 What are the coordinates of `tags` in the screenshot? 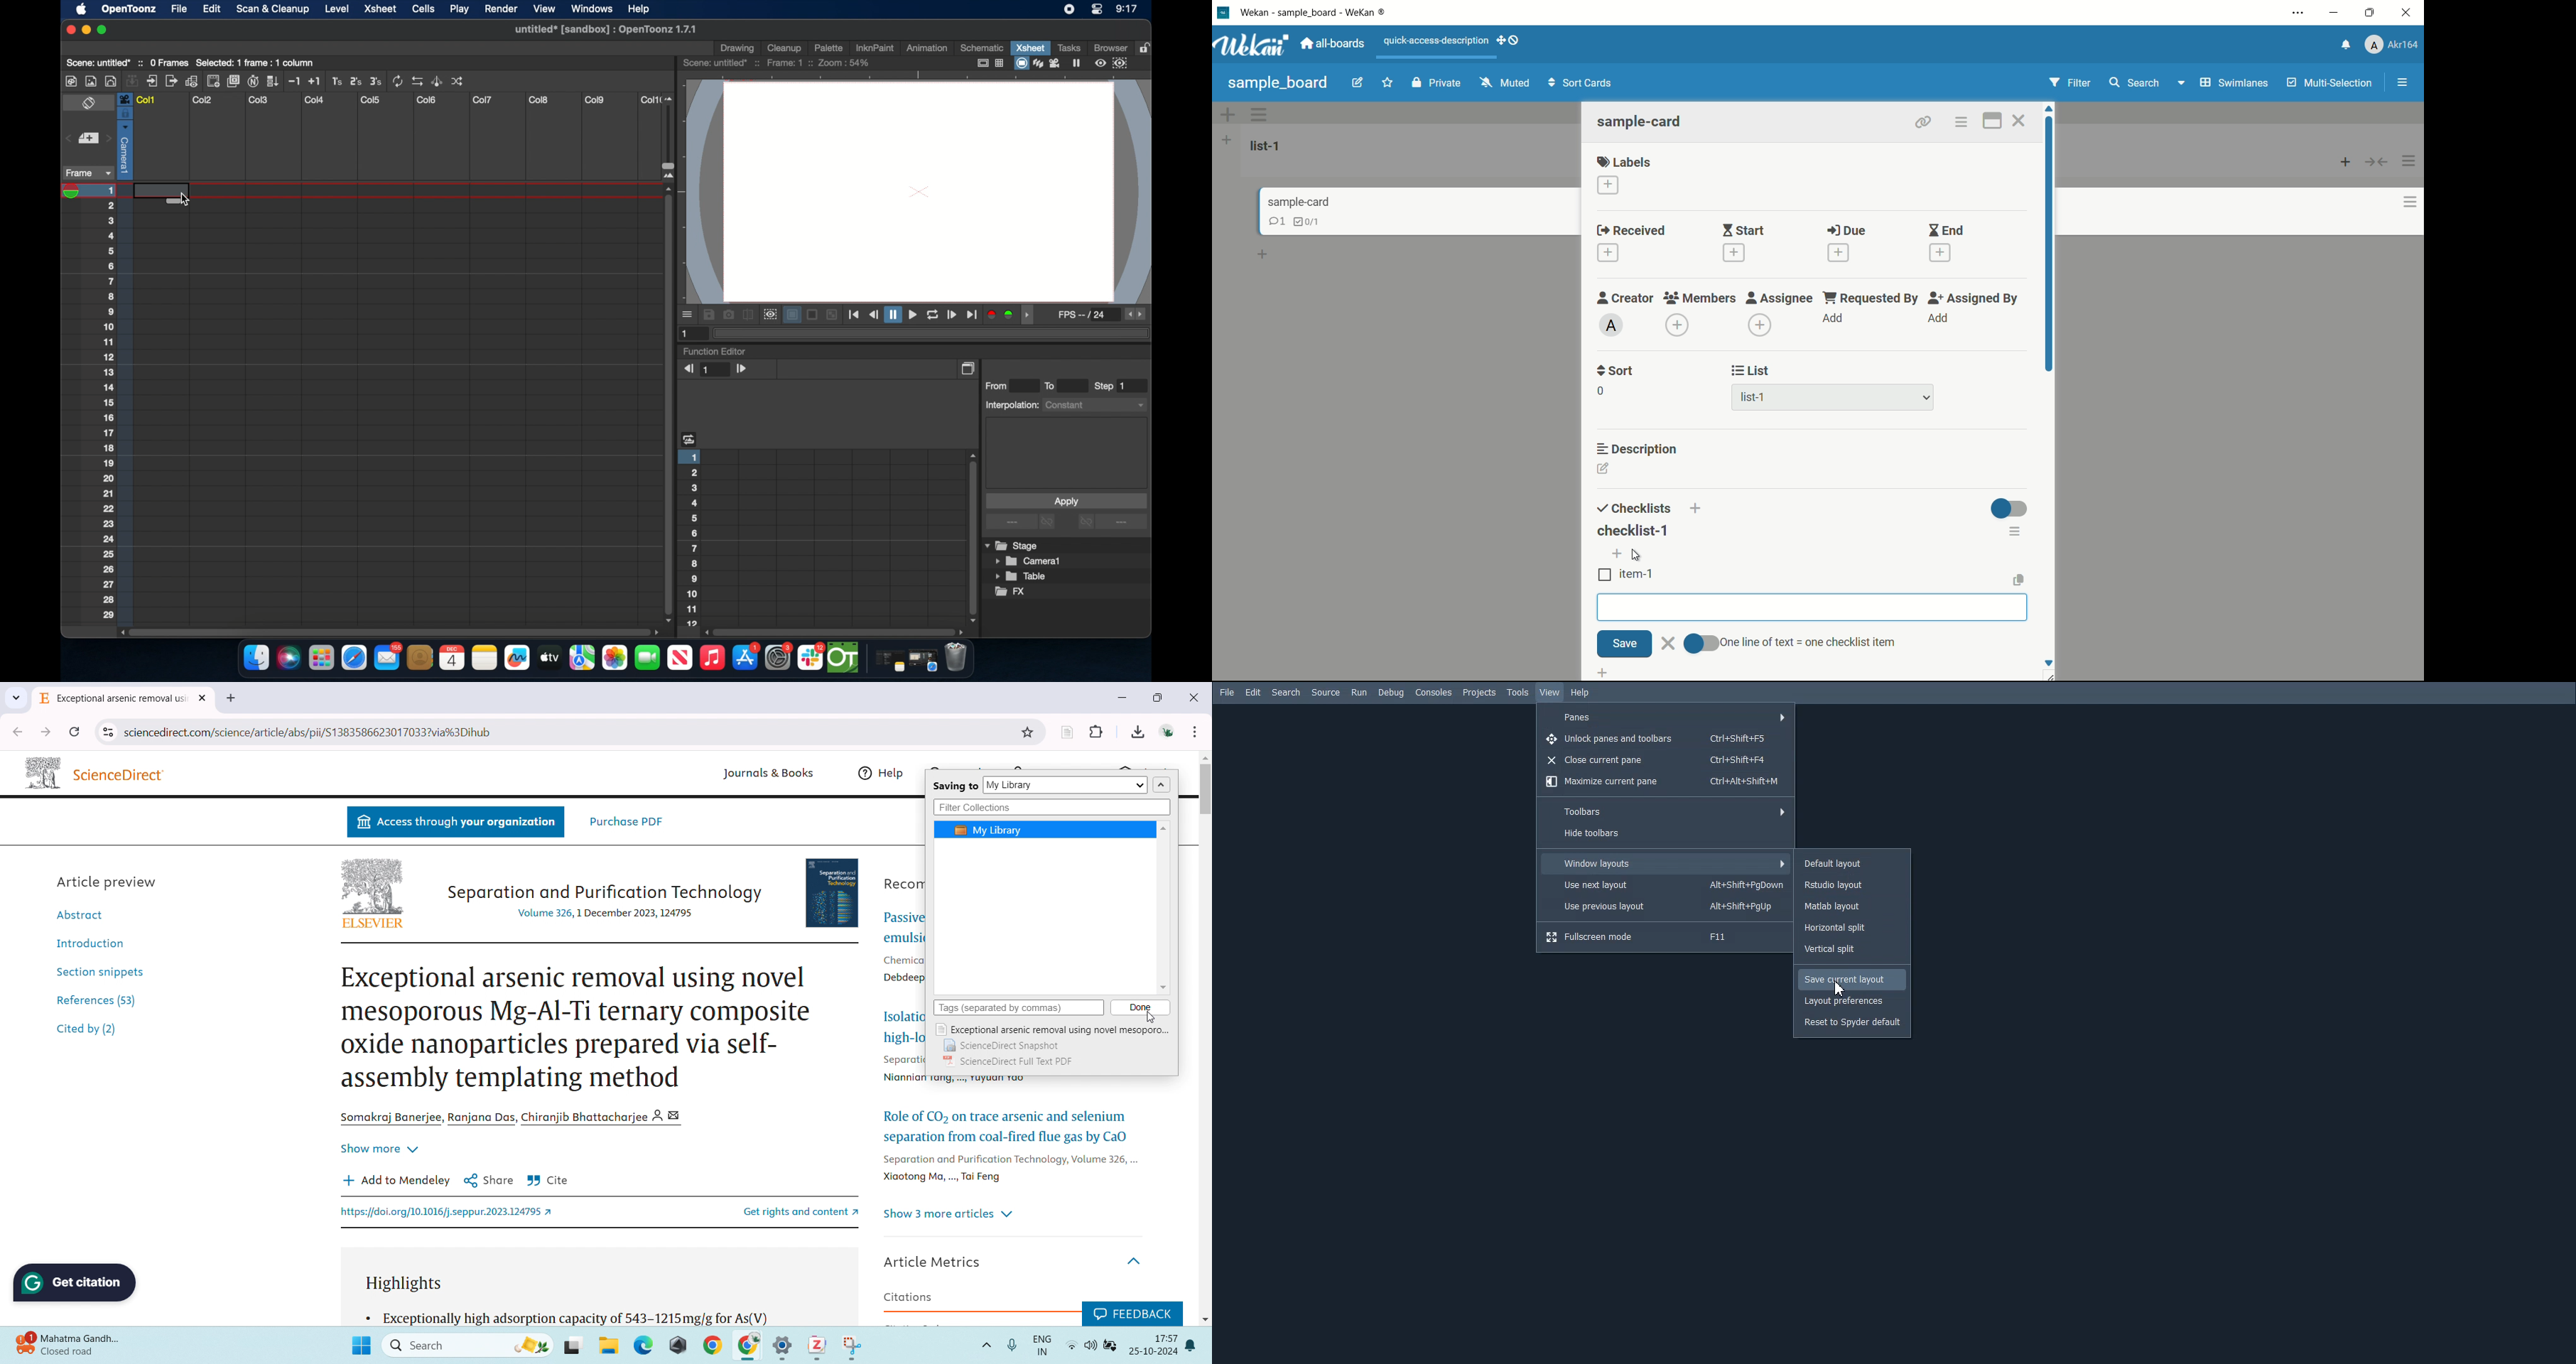 It's located at (1019, 1008).